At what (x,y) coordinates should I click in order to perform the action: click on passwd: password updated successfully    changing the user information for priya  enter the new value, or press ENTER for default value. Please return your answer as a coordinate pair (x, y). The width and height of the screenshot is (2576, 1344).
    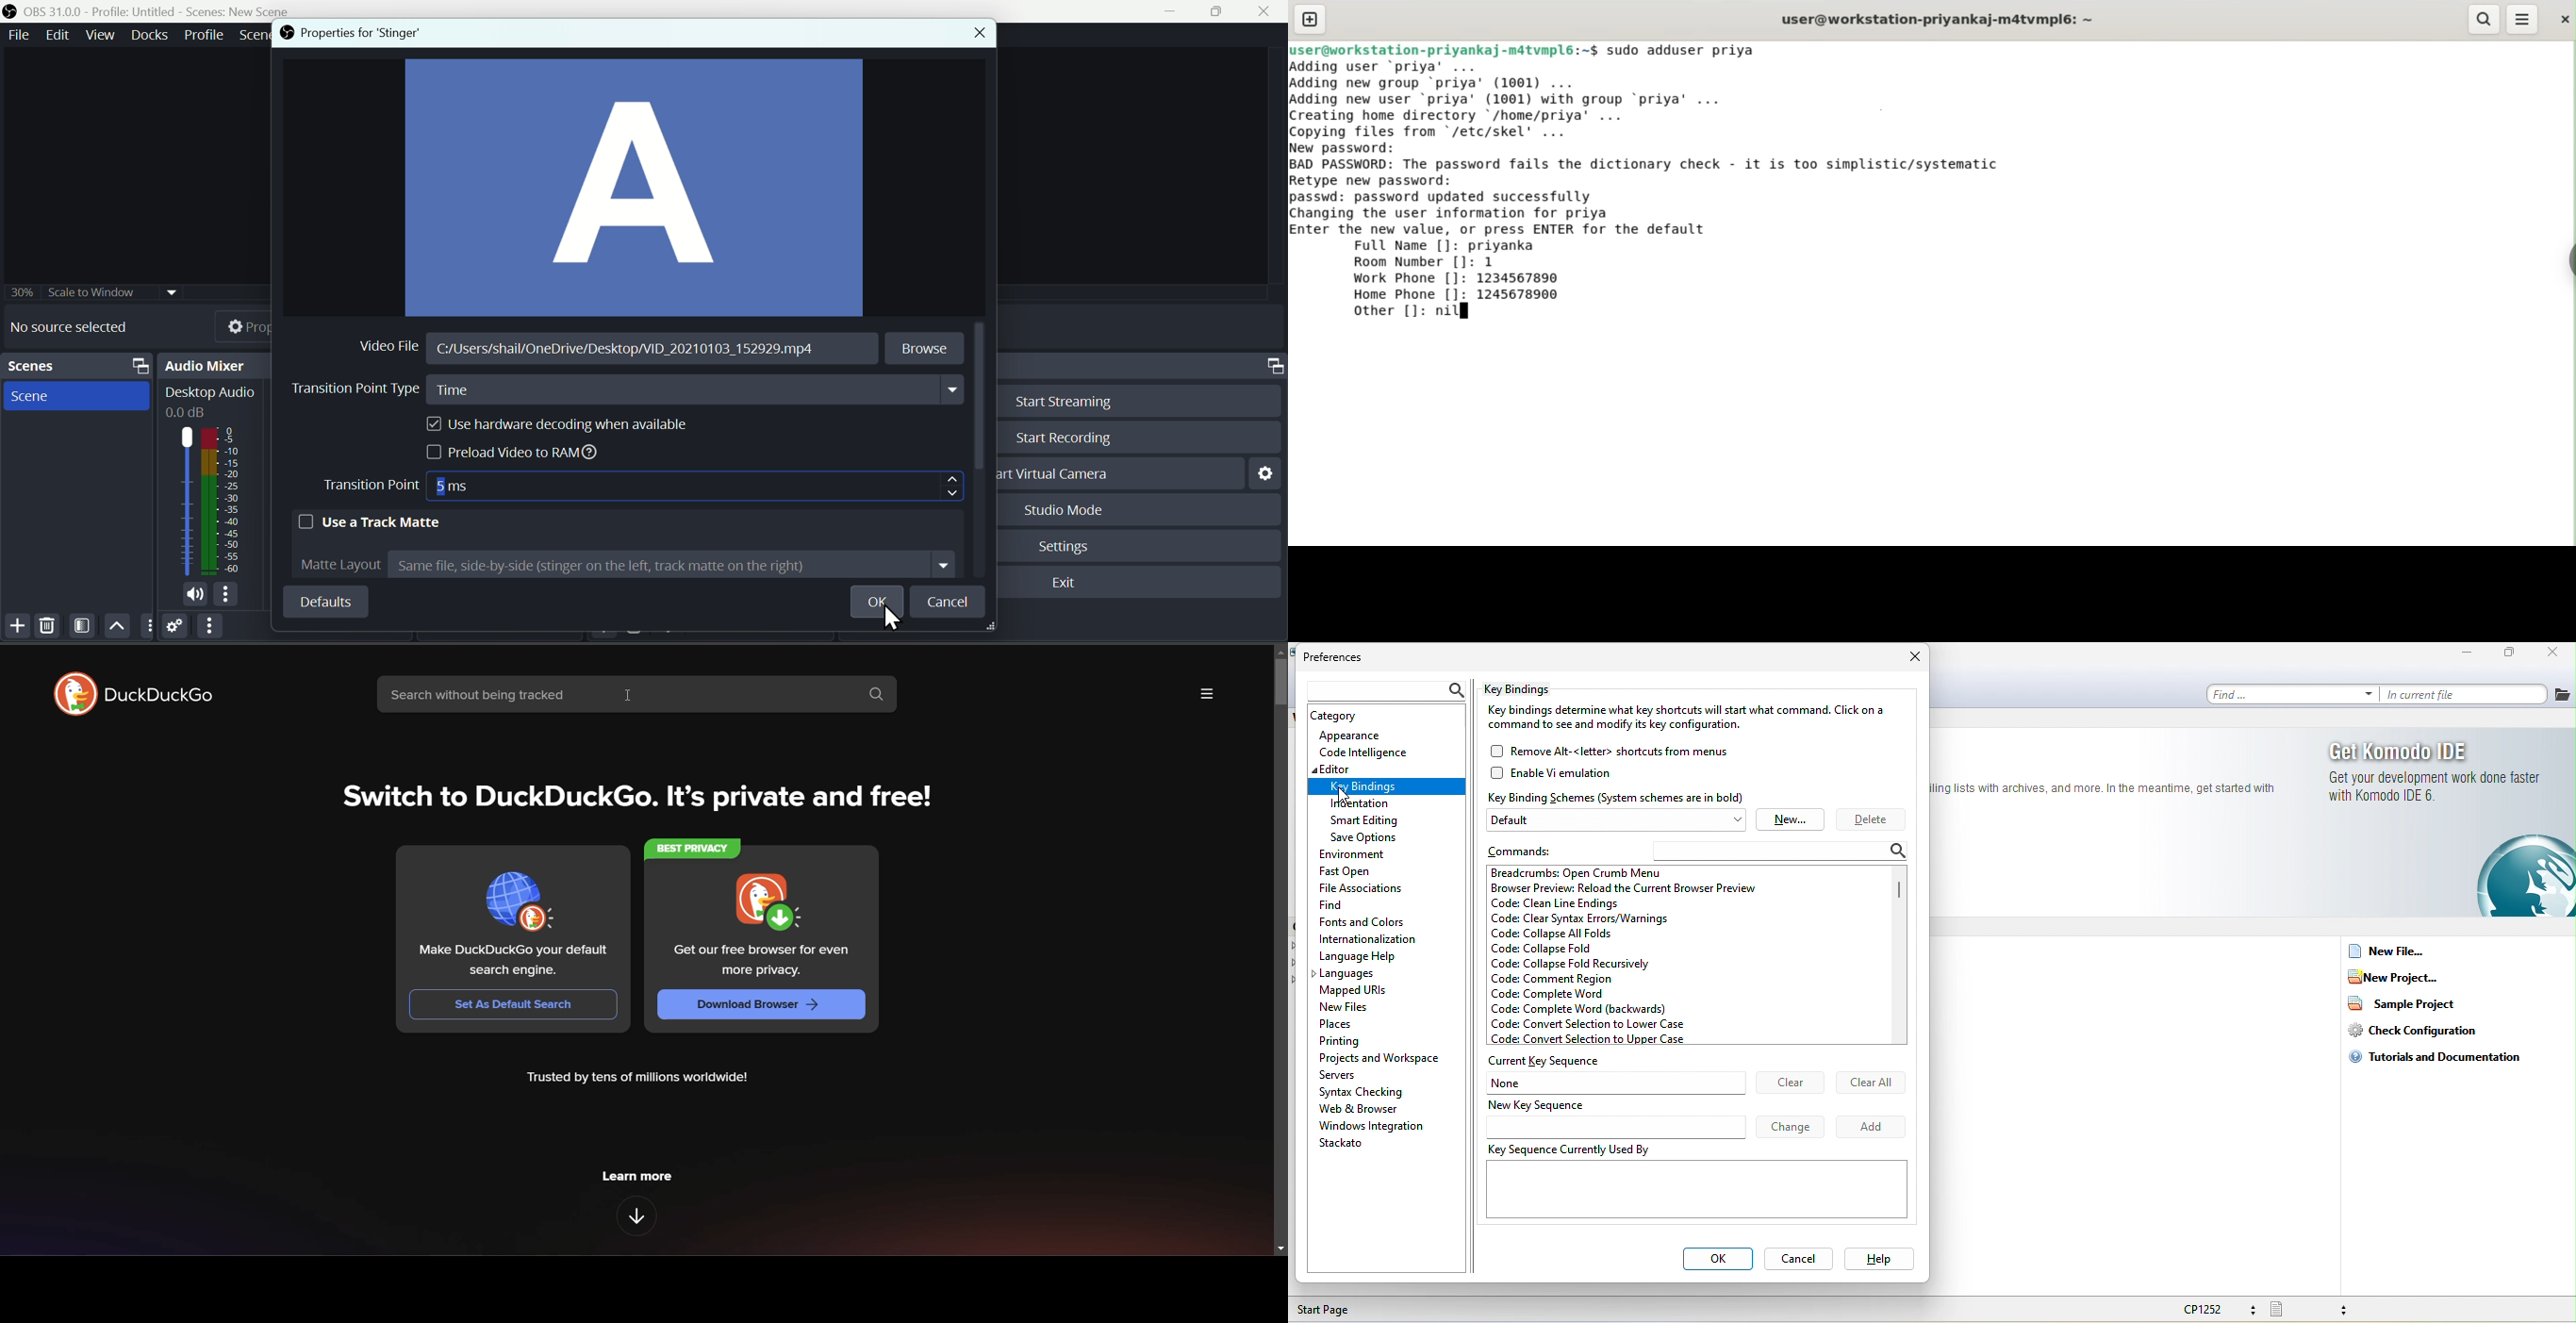
    Looking at the image, I should click on (1530, 211).